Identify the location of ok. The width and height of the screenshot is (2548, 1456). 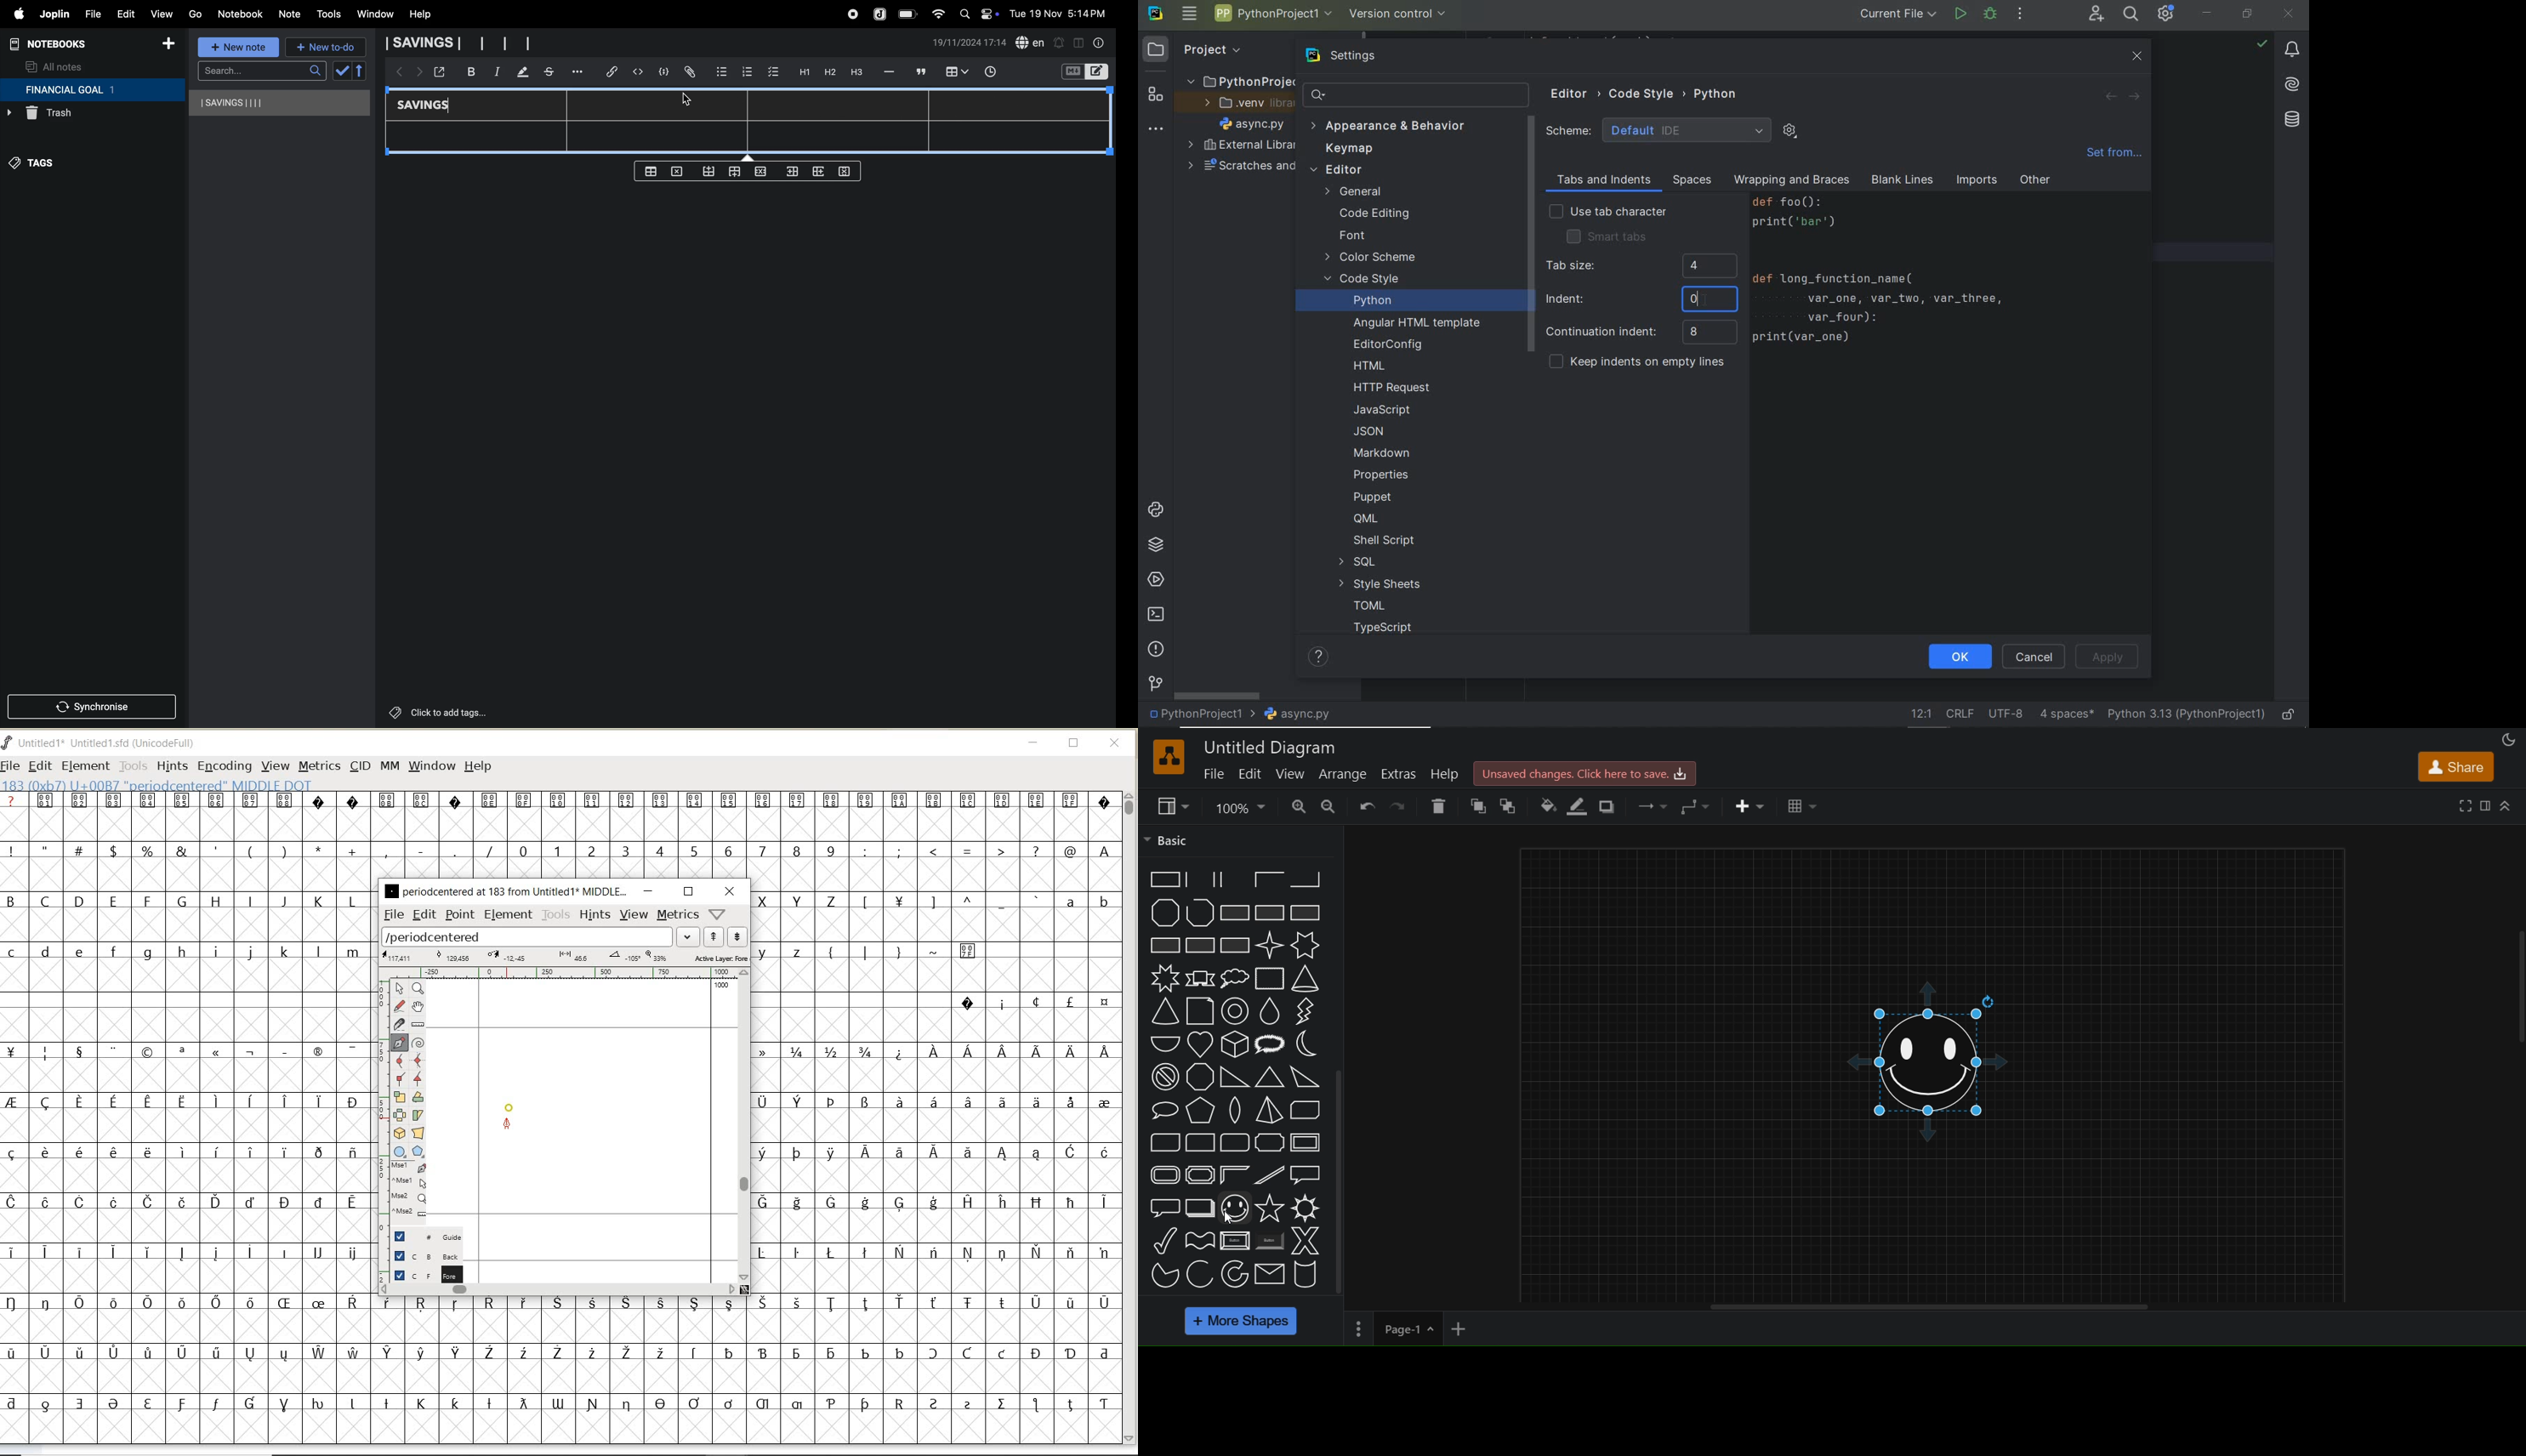
(1959, 658).